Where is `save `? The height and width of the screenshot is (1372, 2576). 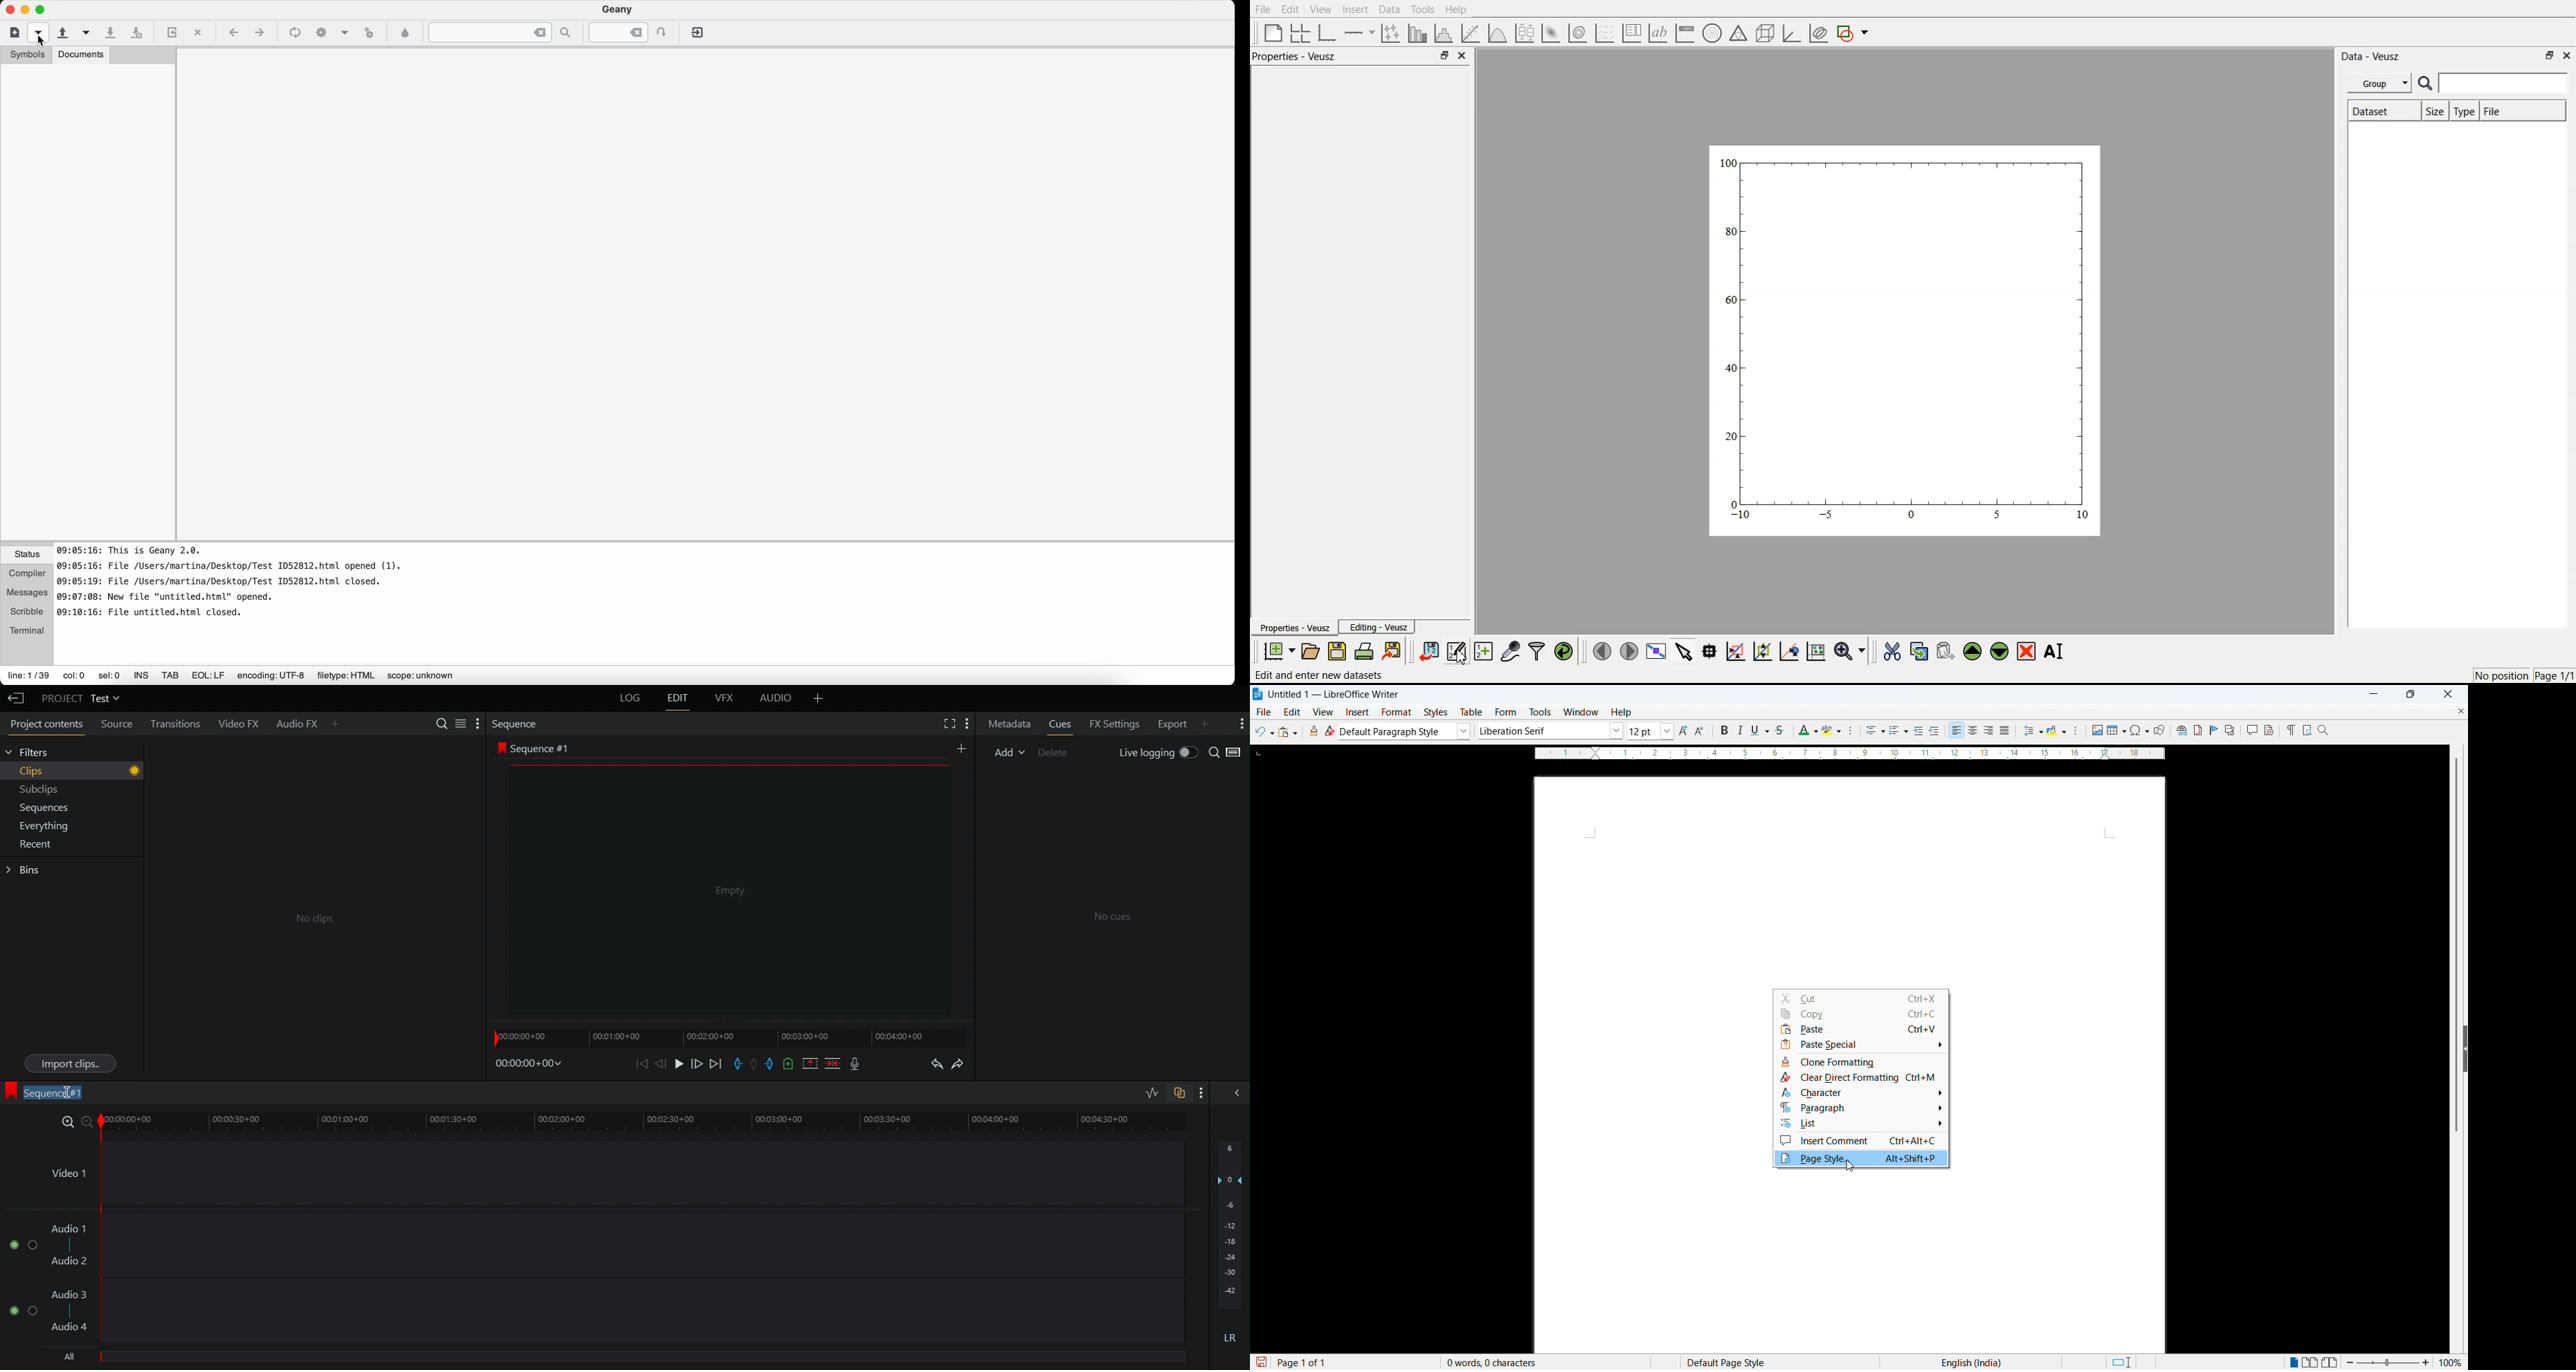 save  is located at coordinates (1260, 1362).